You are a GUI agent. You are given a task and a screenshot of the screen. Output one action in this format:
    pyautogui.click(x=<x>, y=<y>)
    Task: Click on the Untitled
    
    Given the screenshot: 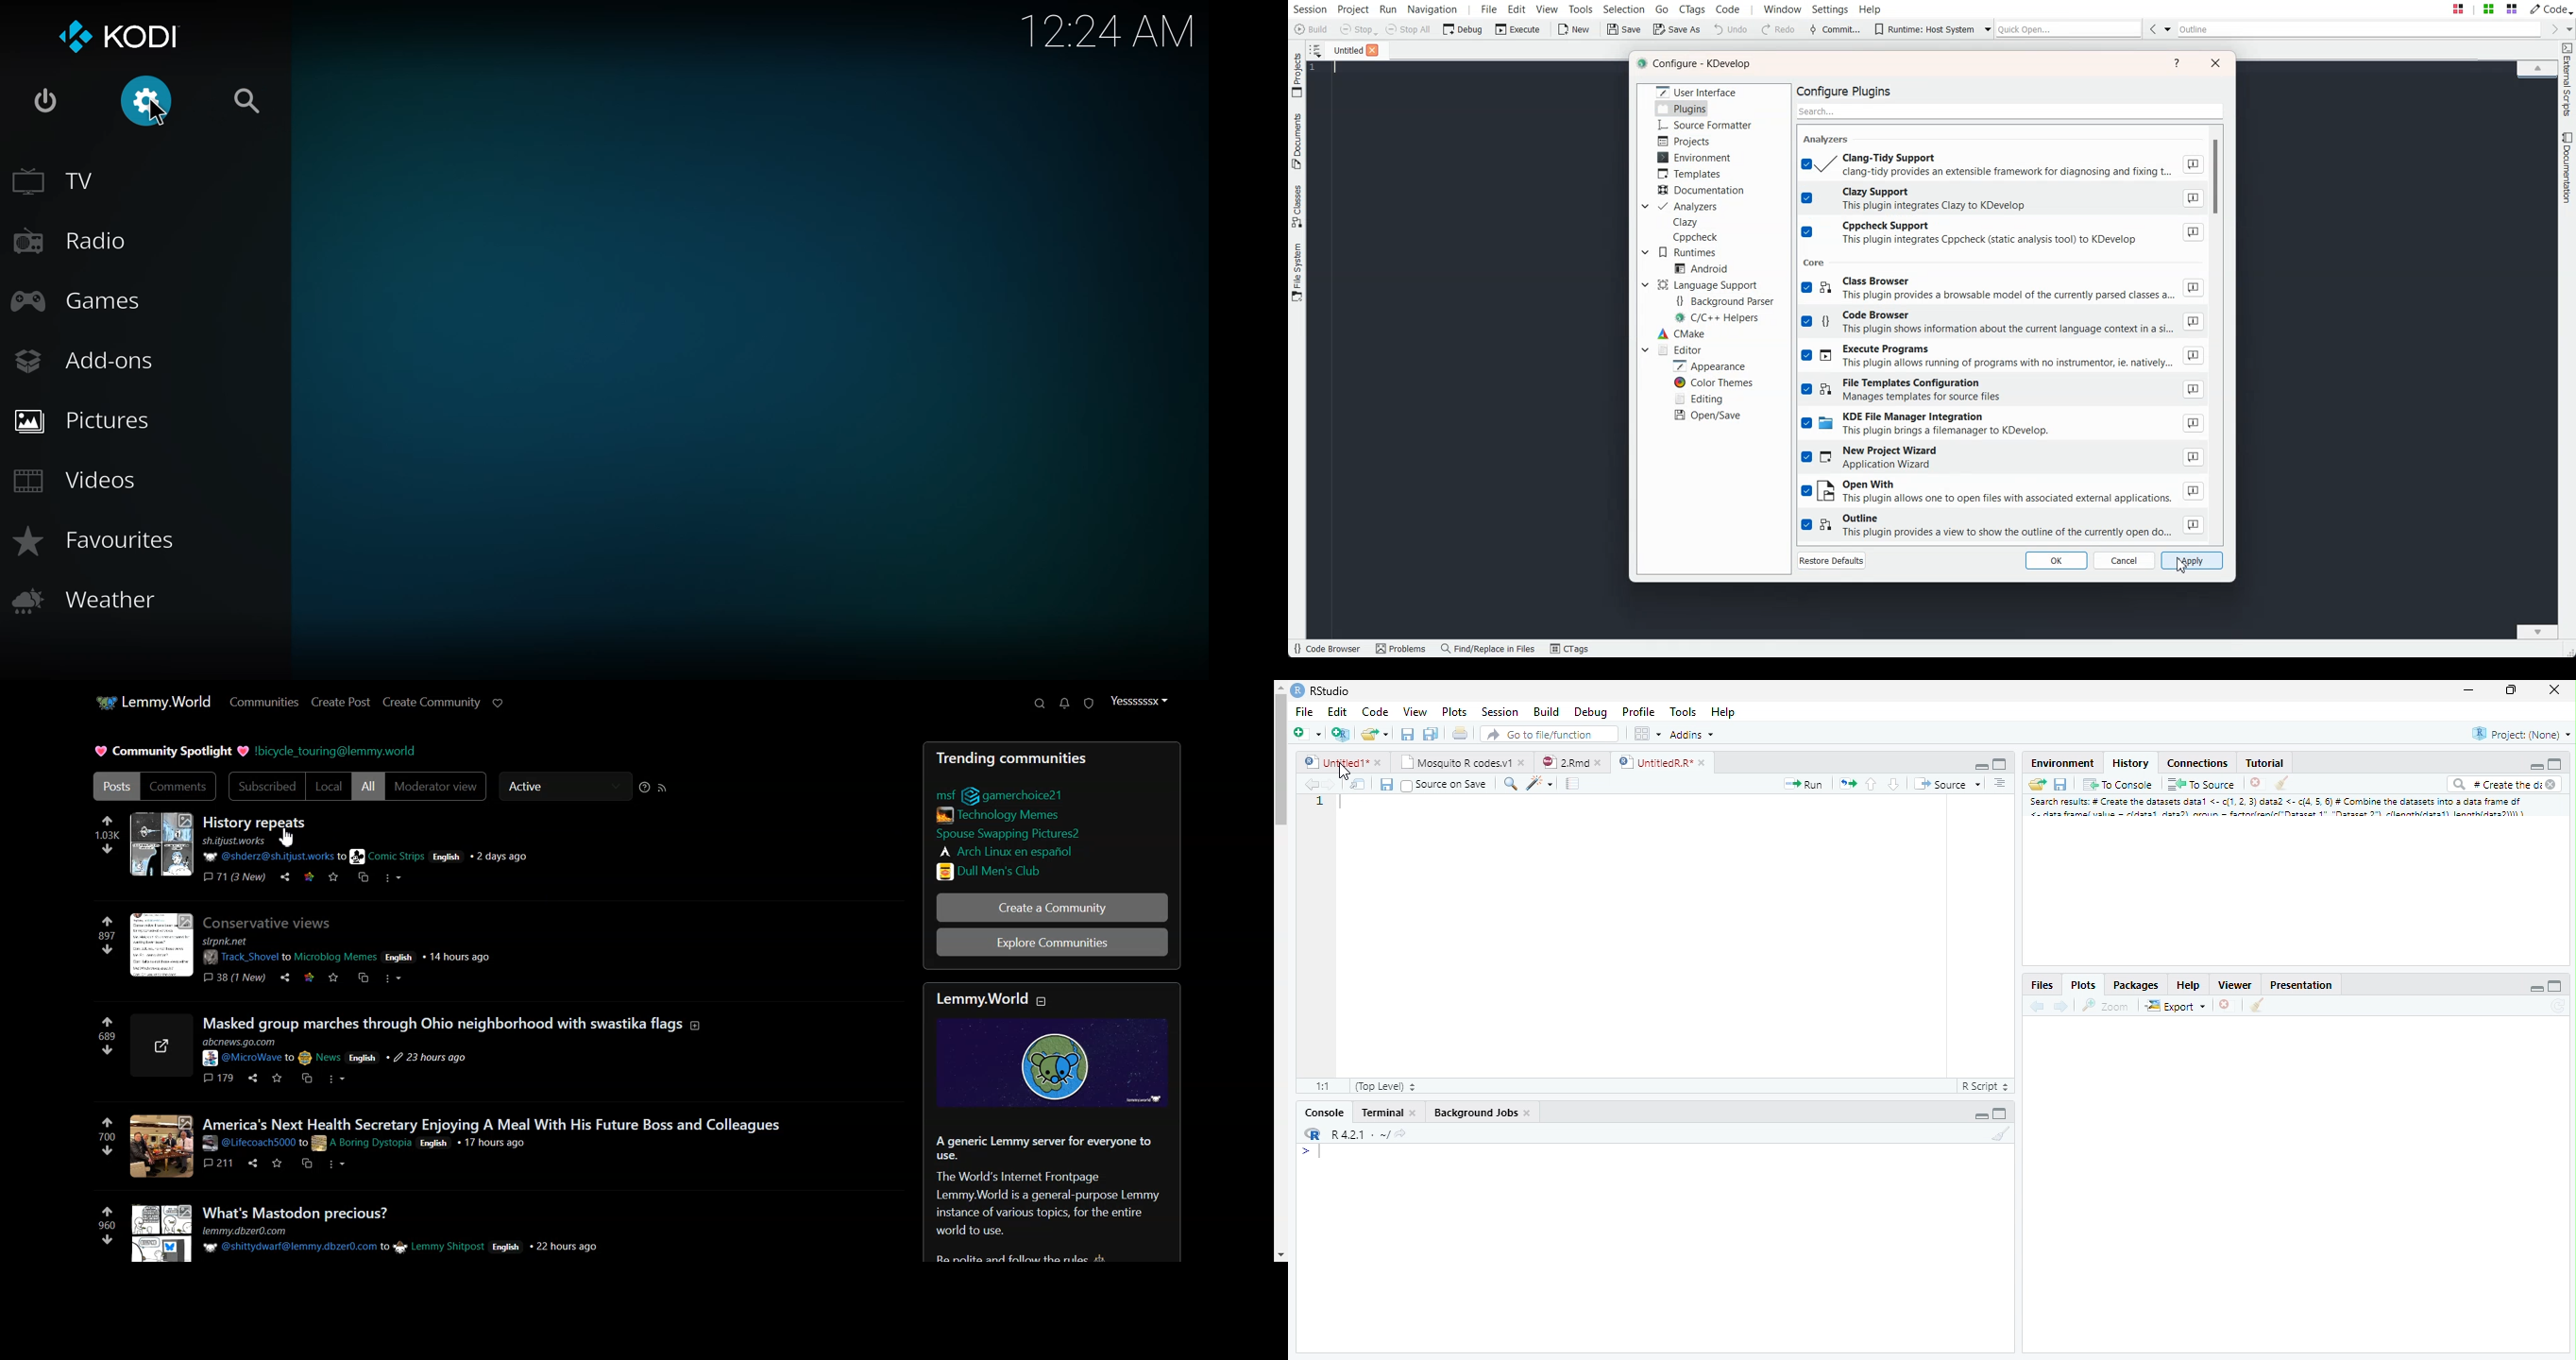 What is the action you would take?
    pyautogui.click(x=1346, y=760)
    